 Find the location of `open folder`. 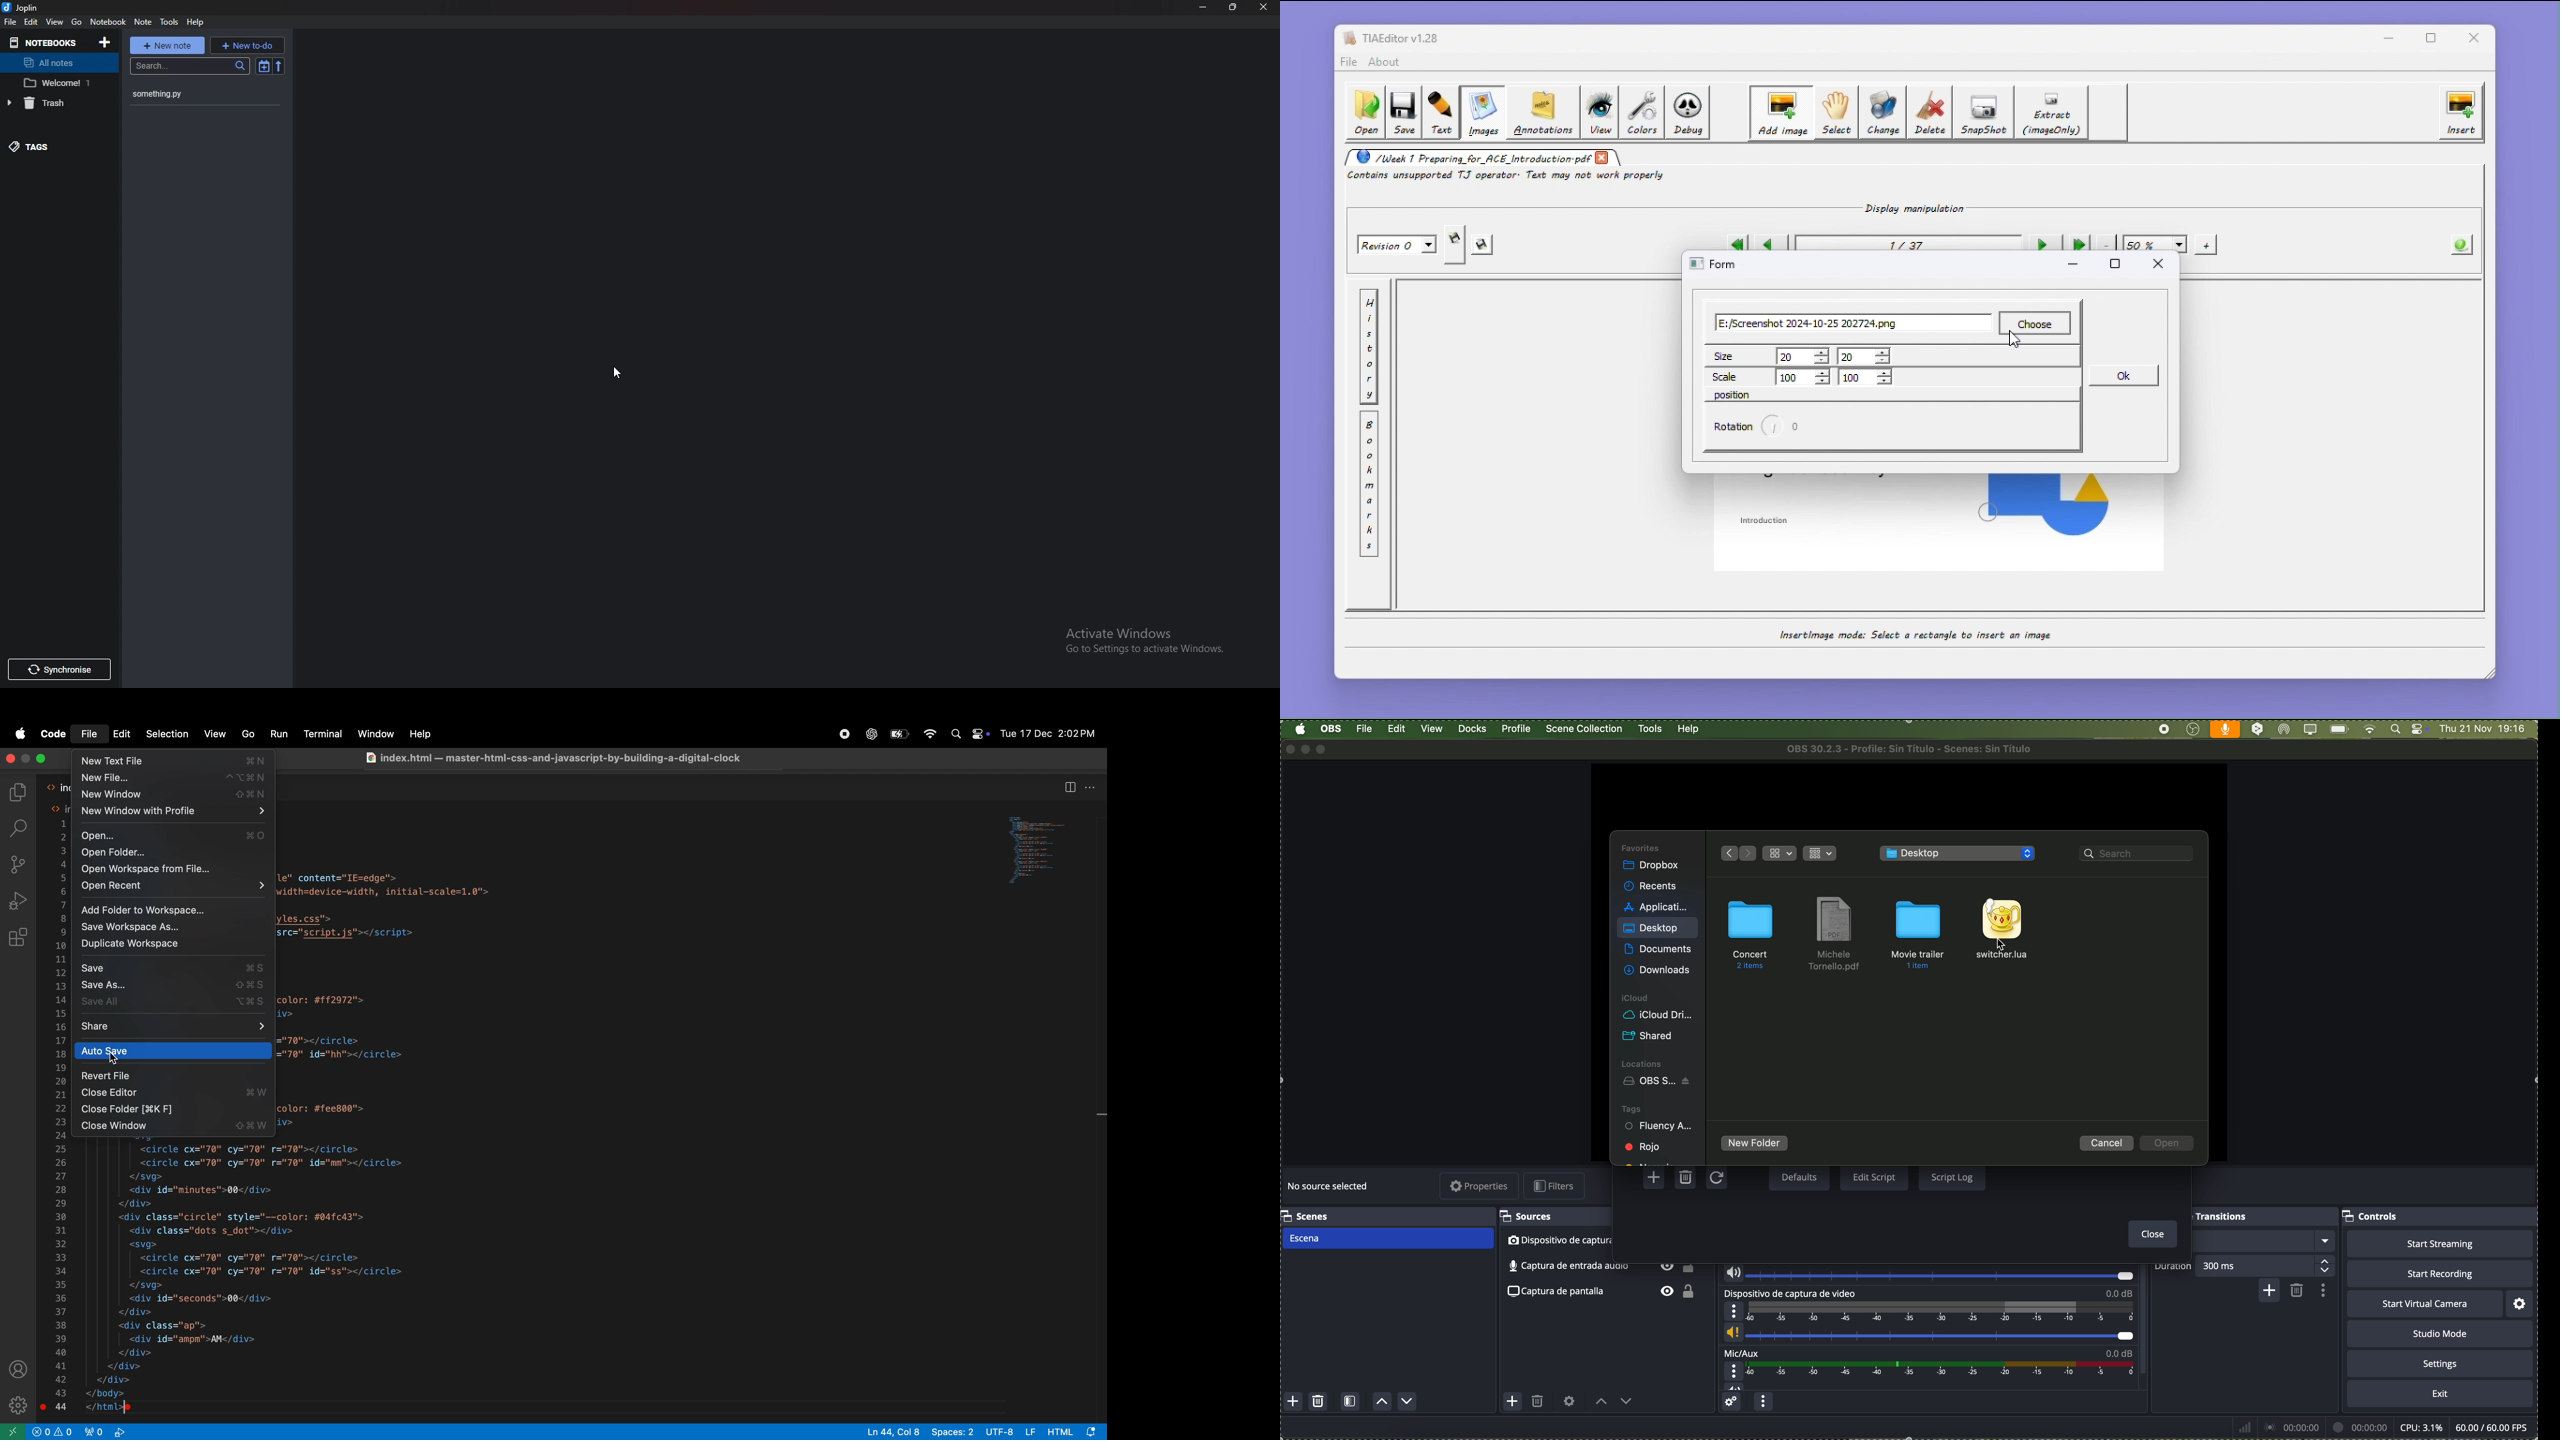

open folder is located at coordinates (173, 852).